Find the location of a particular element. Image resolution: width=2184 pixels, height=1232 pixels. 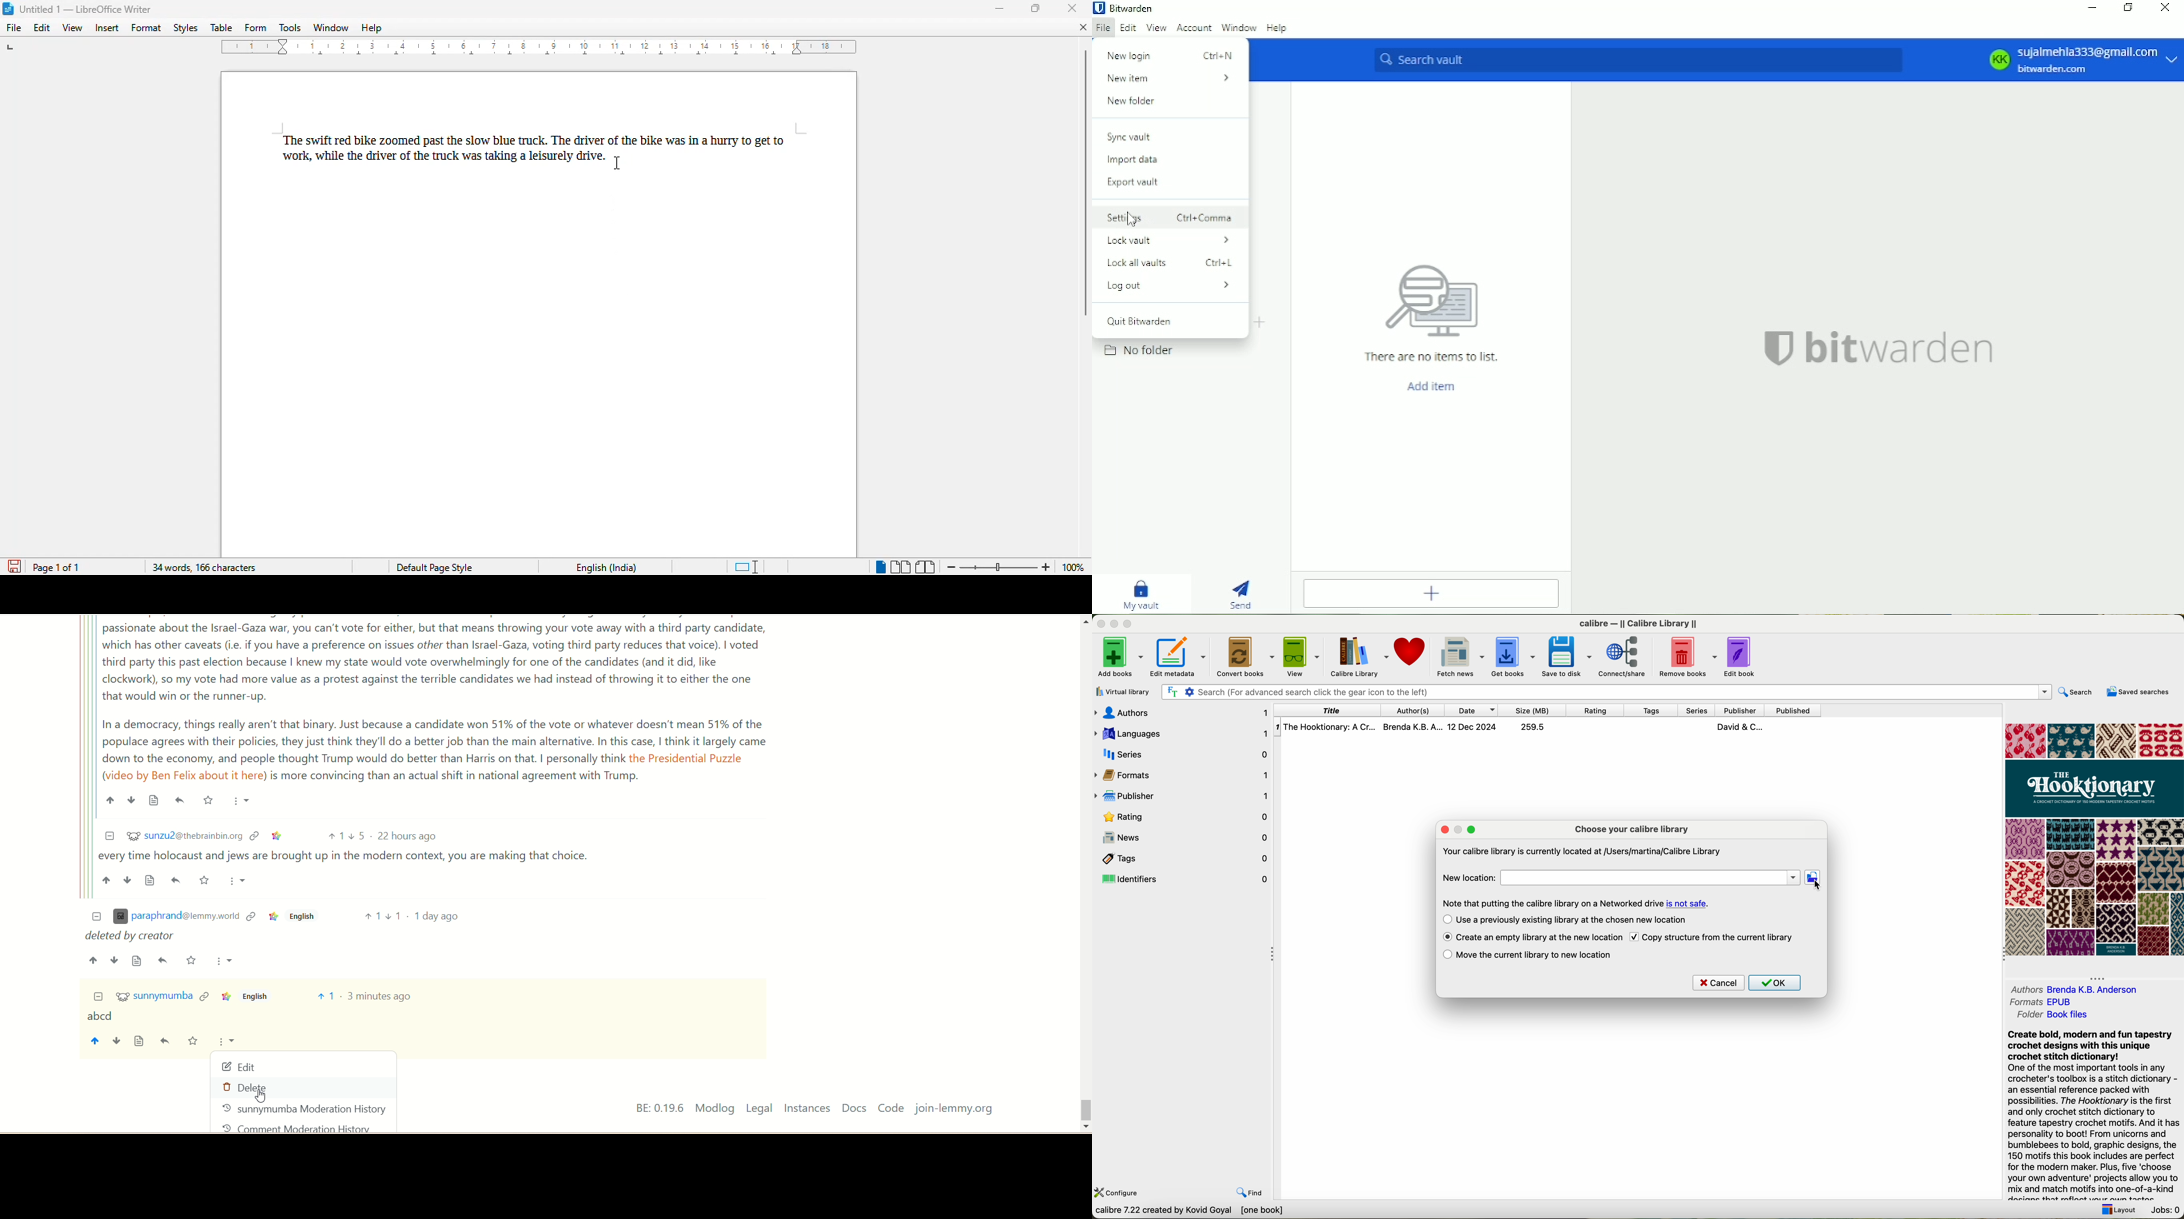

series is located at coordinates (1183, 752).